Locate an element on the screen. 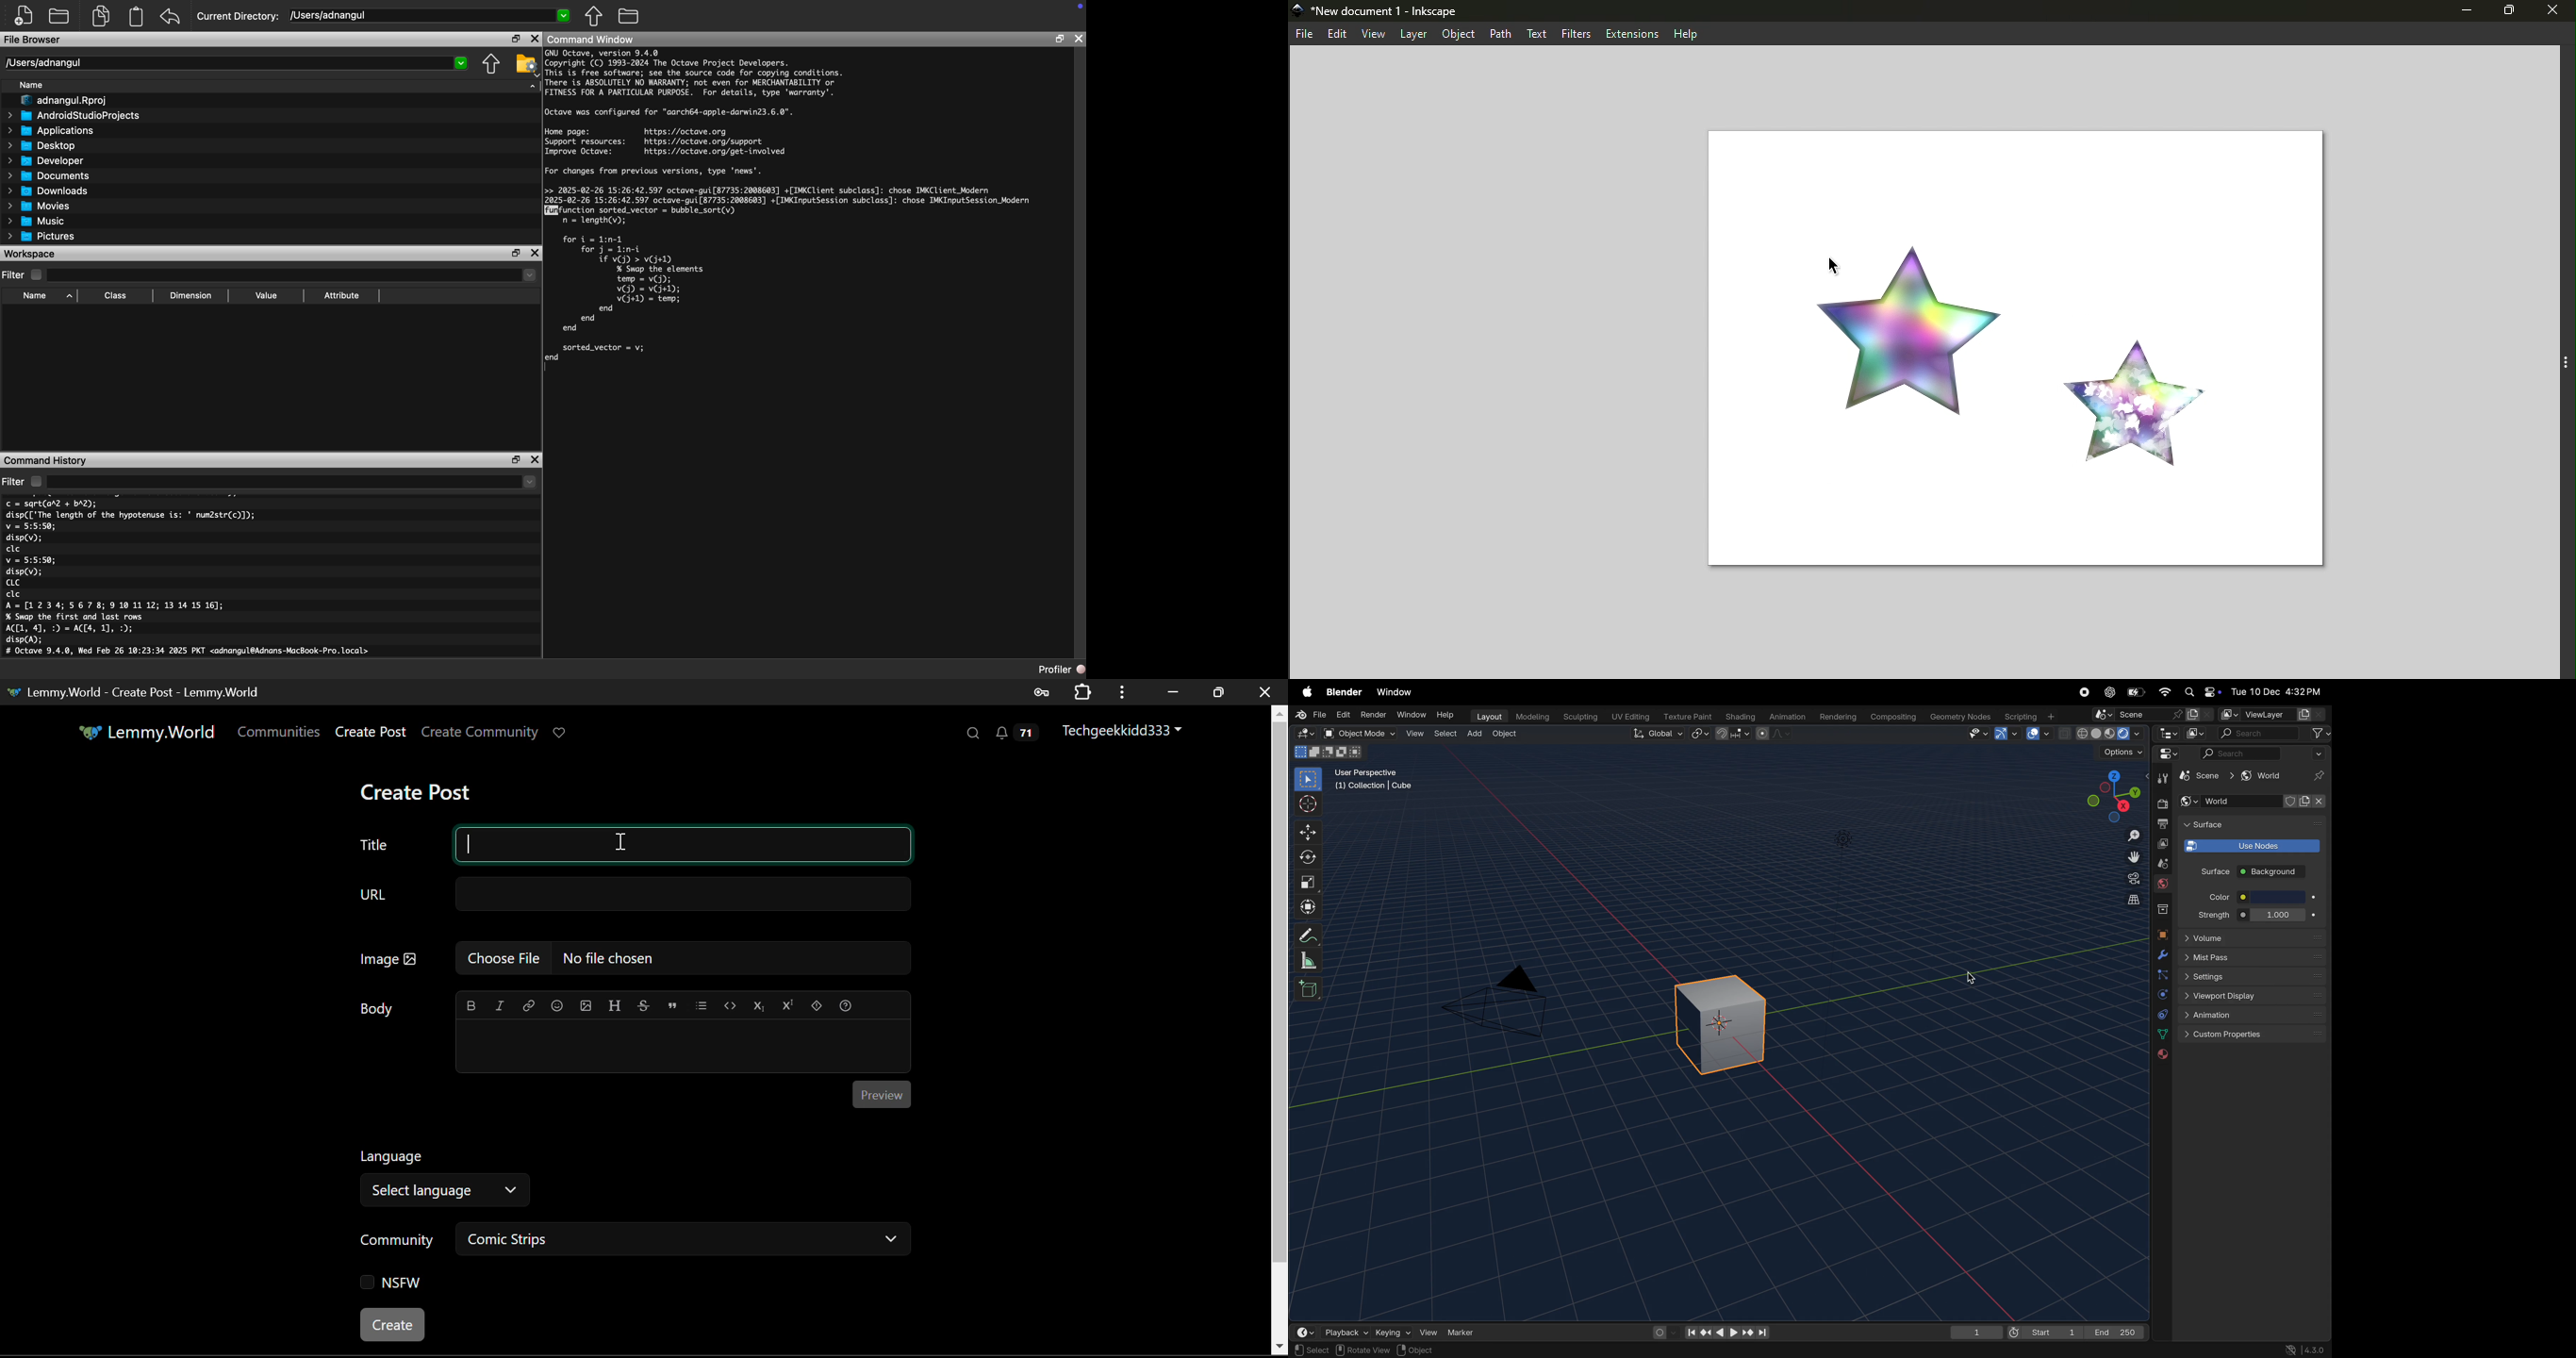 This screenshot has height=1372, width=2576. Create Community is located at coordinates (480, 731).